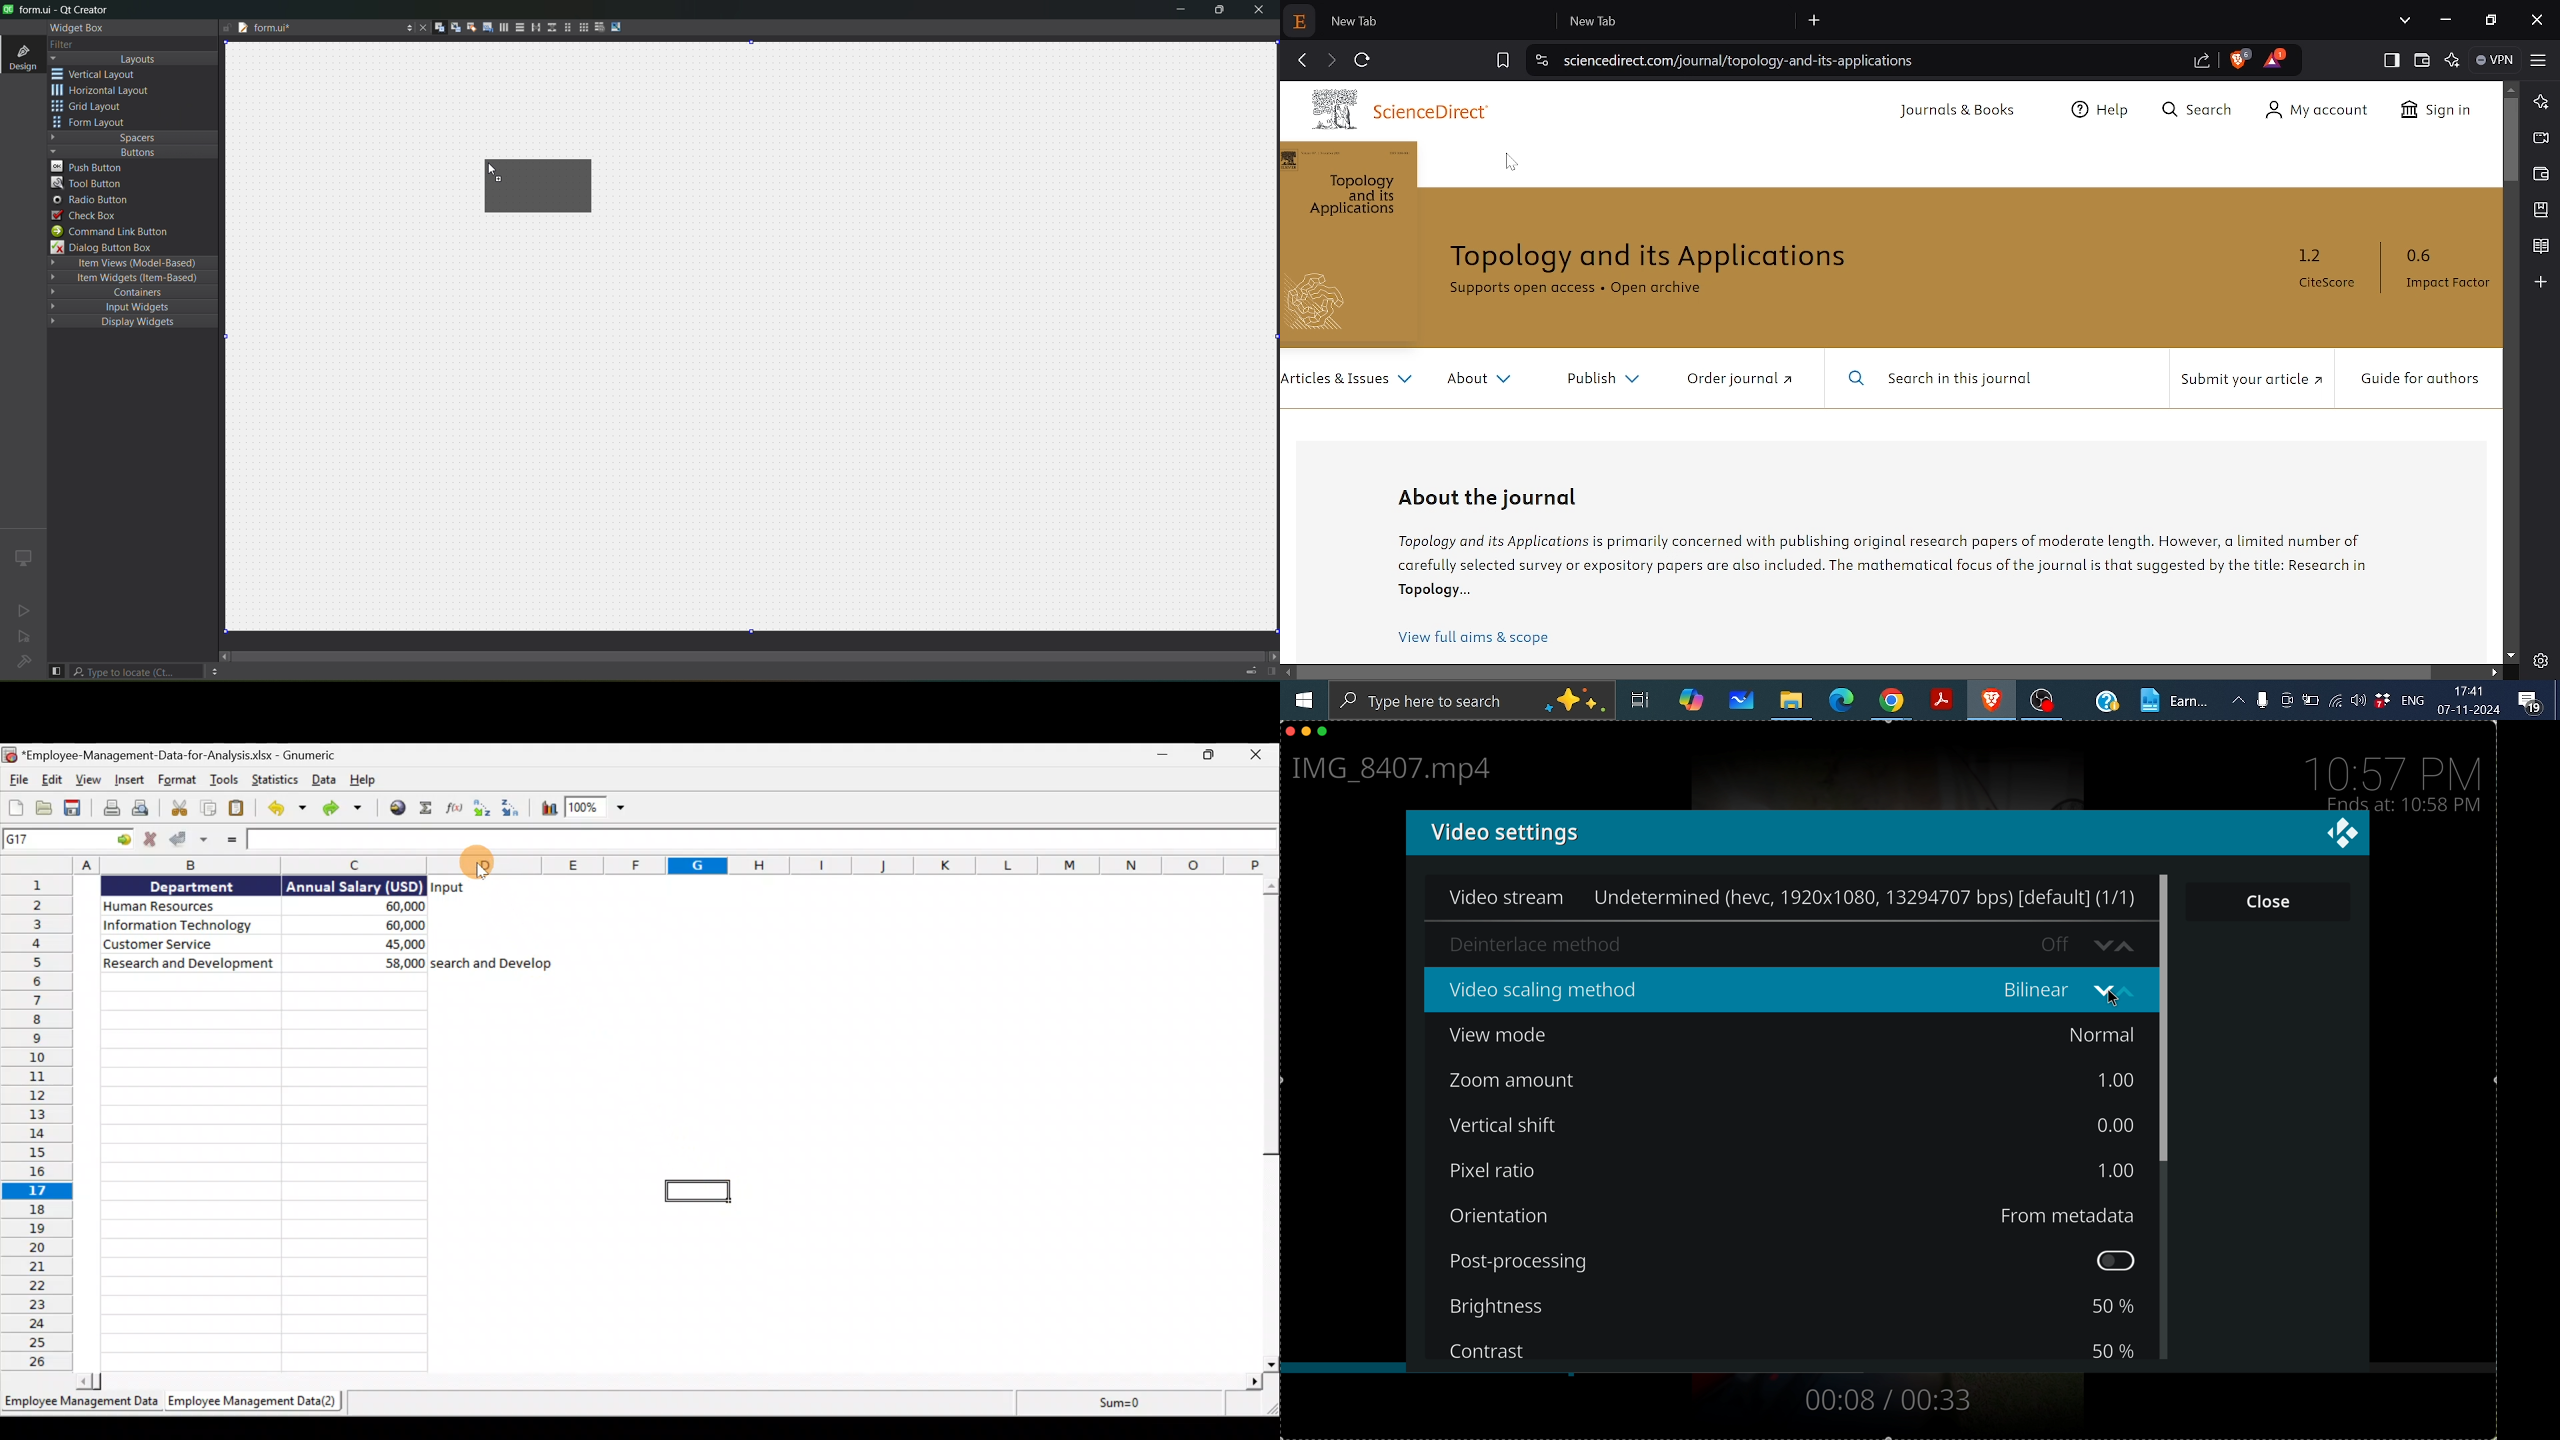 The width and height of the screenshot is (2576, 1456). What do you see at coordinates (1207, 753) in the screenshot?
I see `Maximise` at bounding box center [1207, 753].